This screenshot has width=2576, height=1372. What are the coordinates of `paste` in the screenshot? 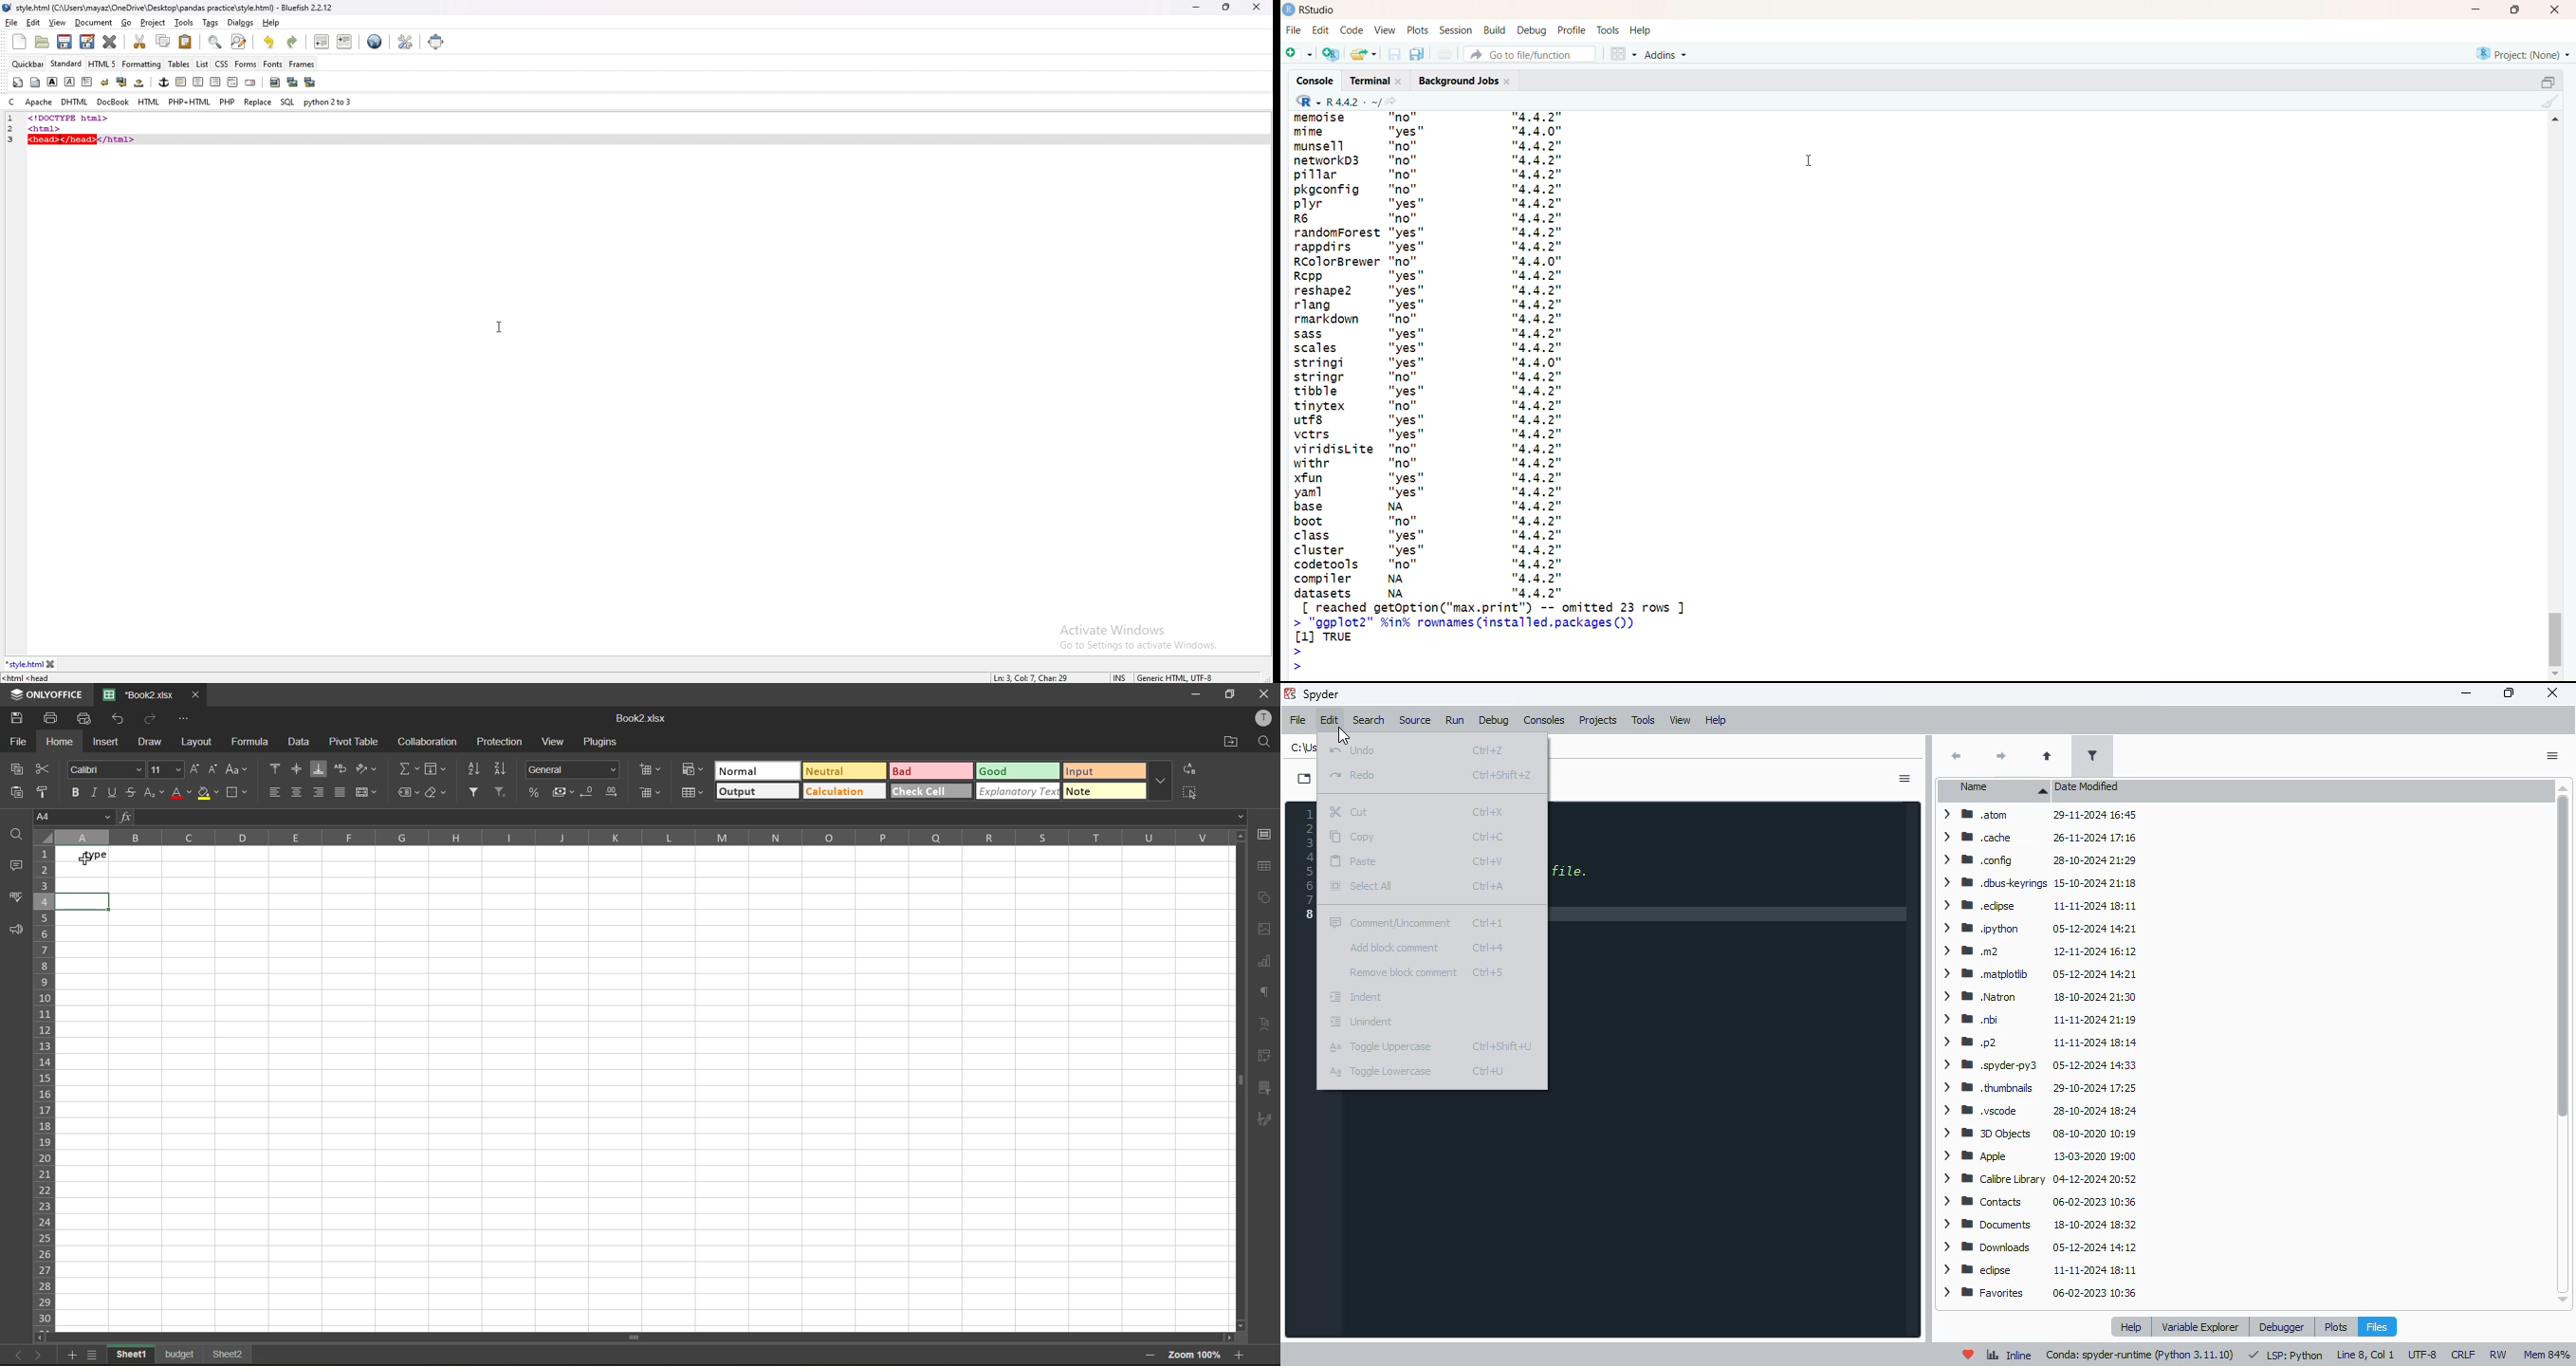 It's located at (1355, 862).